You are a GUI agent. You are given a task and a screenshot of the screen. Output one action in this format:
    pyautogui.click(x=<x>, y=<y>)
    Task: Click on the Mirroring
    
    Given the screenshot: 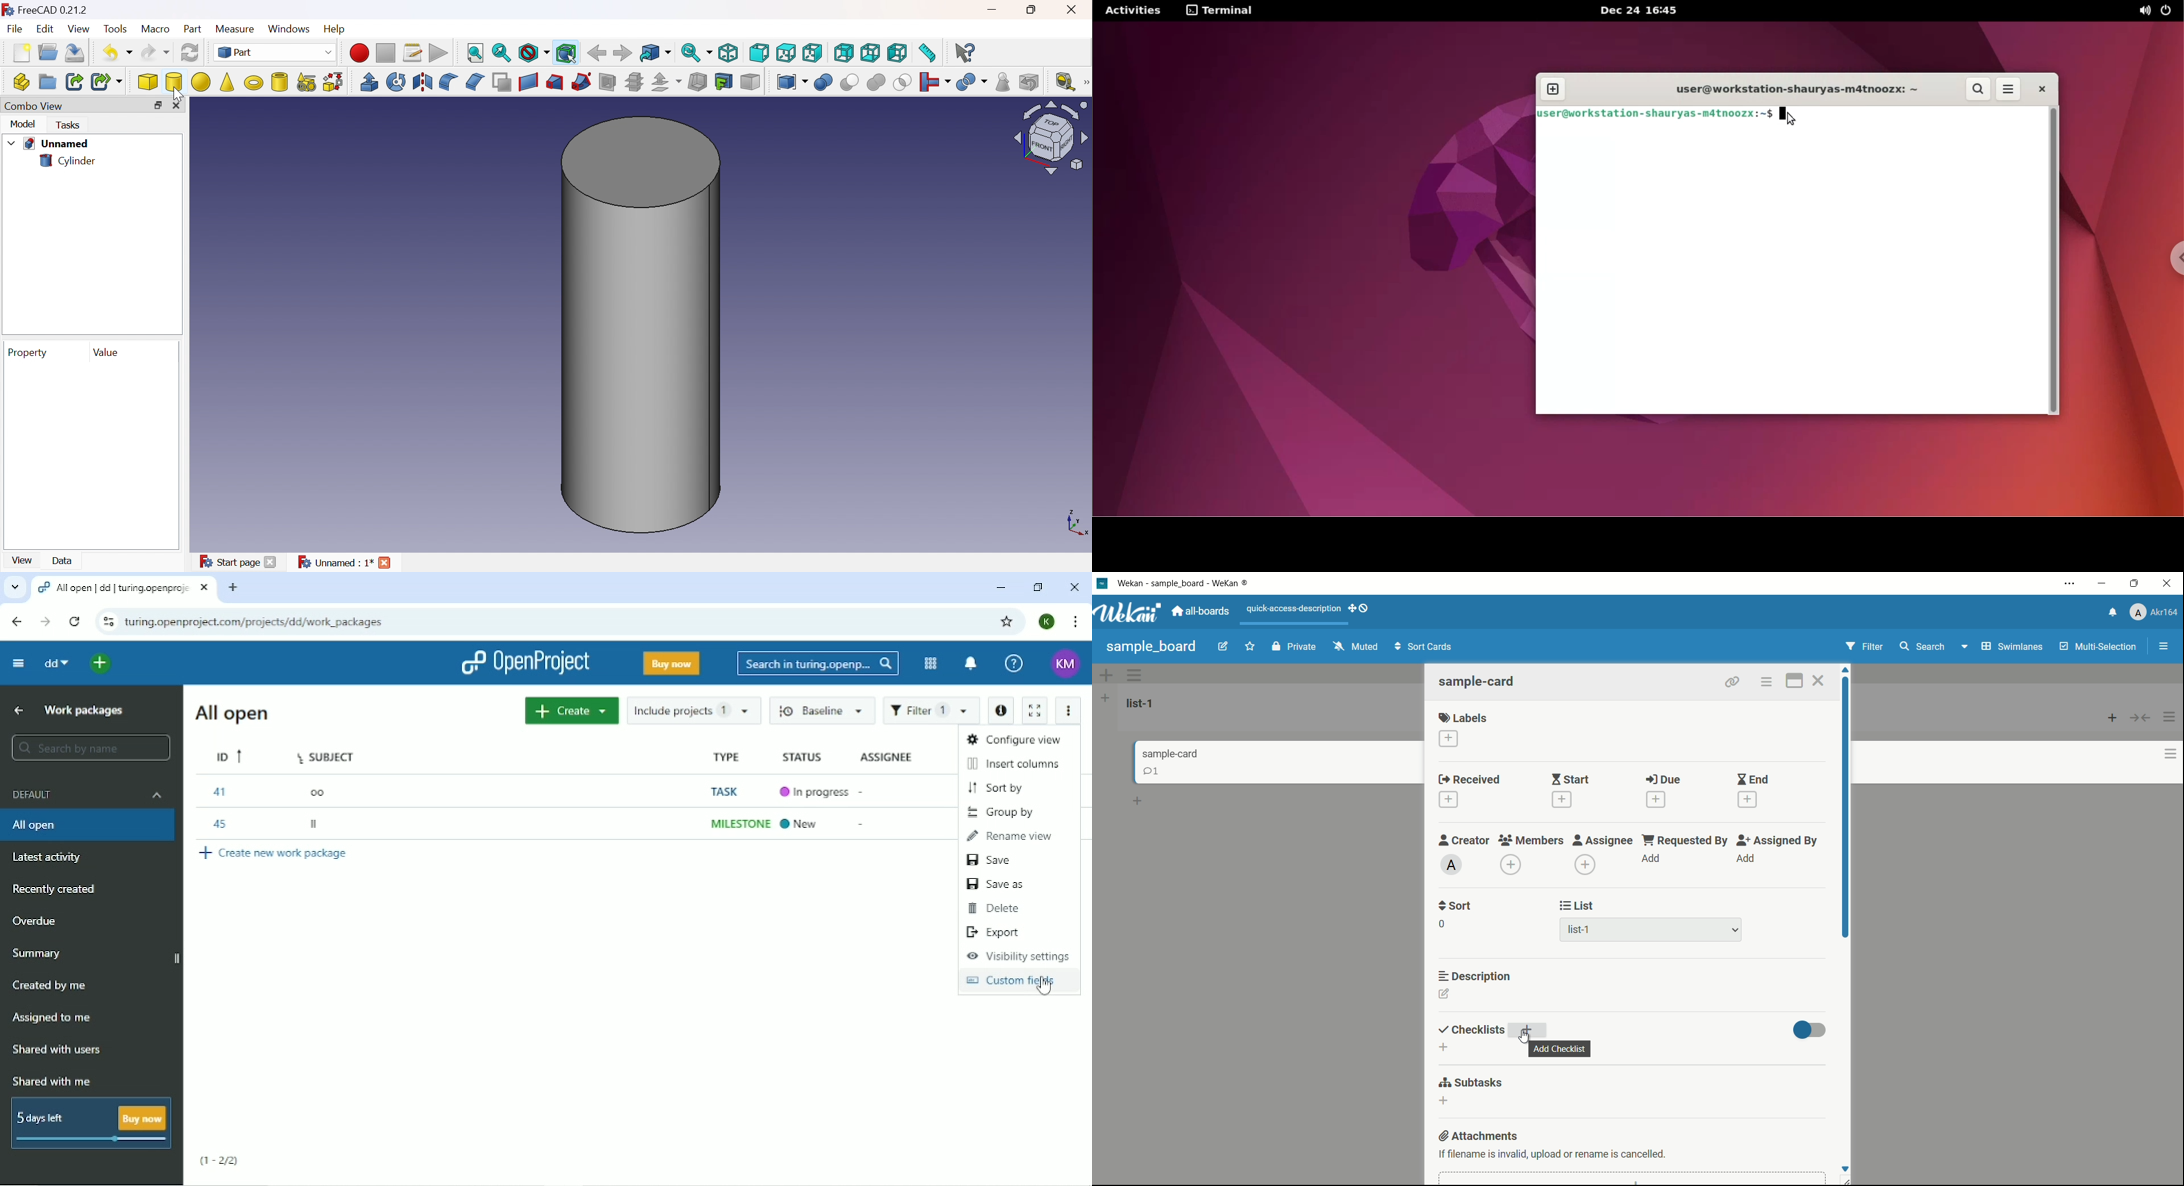 What is the action you would take?
    pyautogui.click(x=423, y=83)
    